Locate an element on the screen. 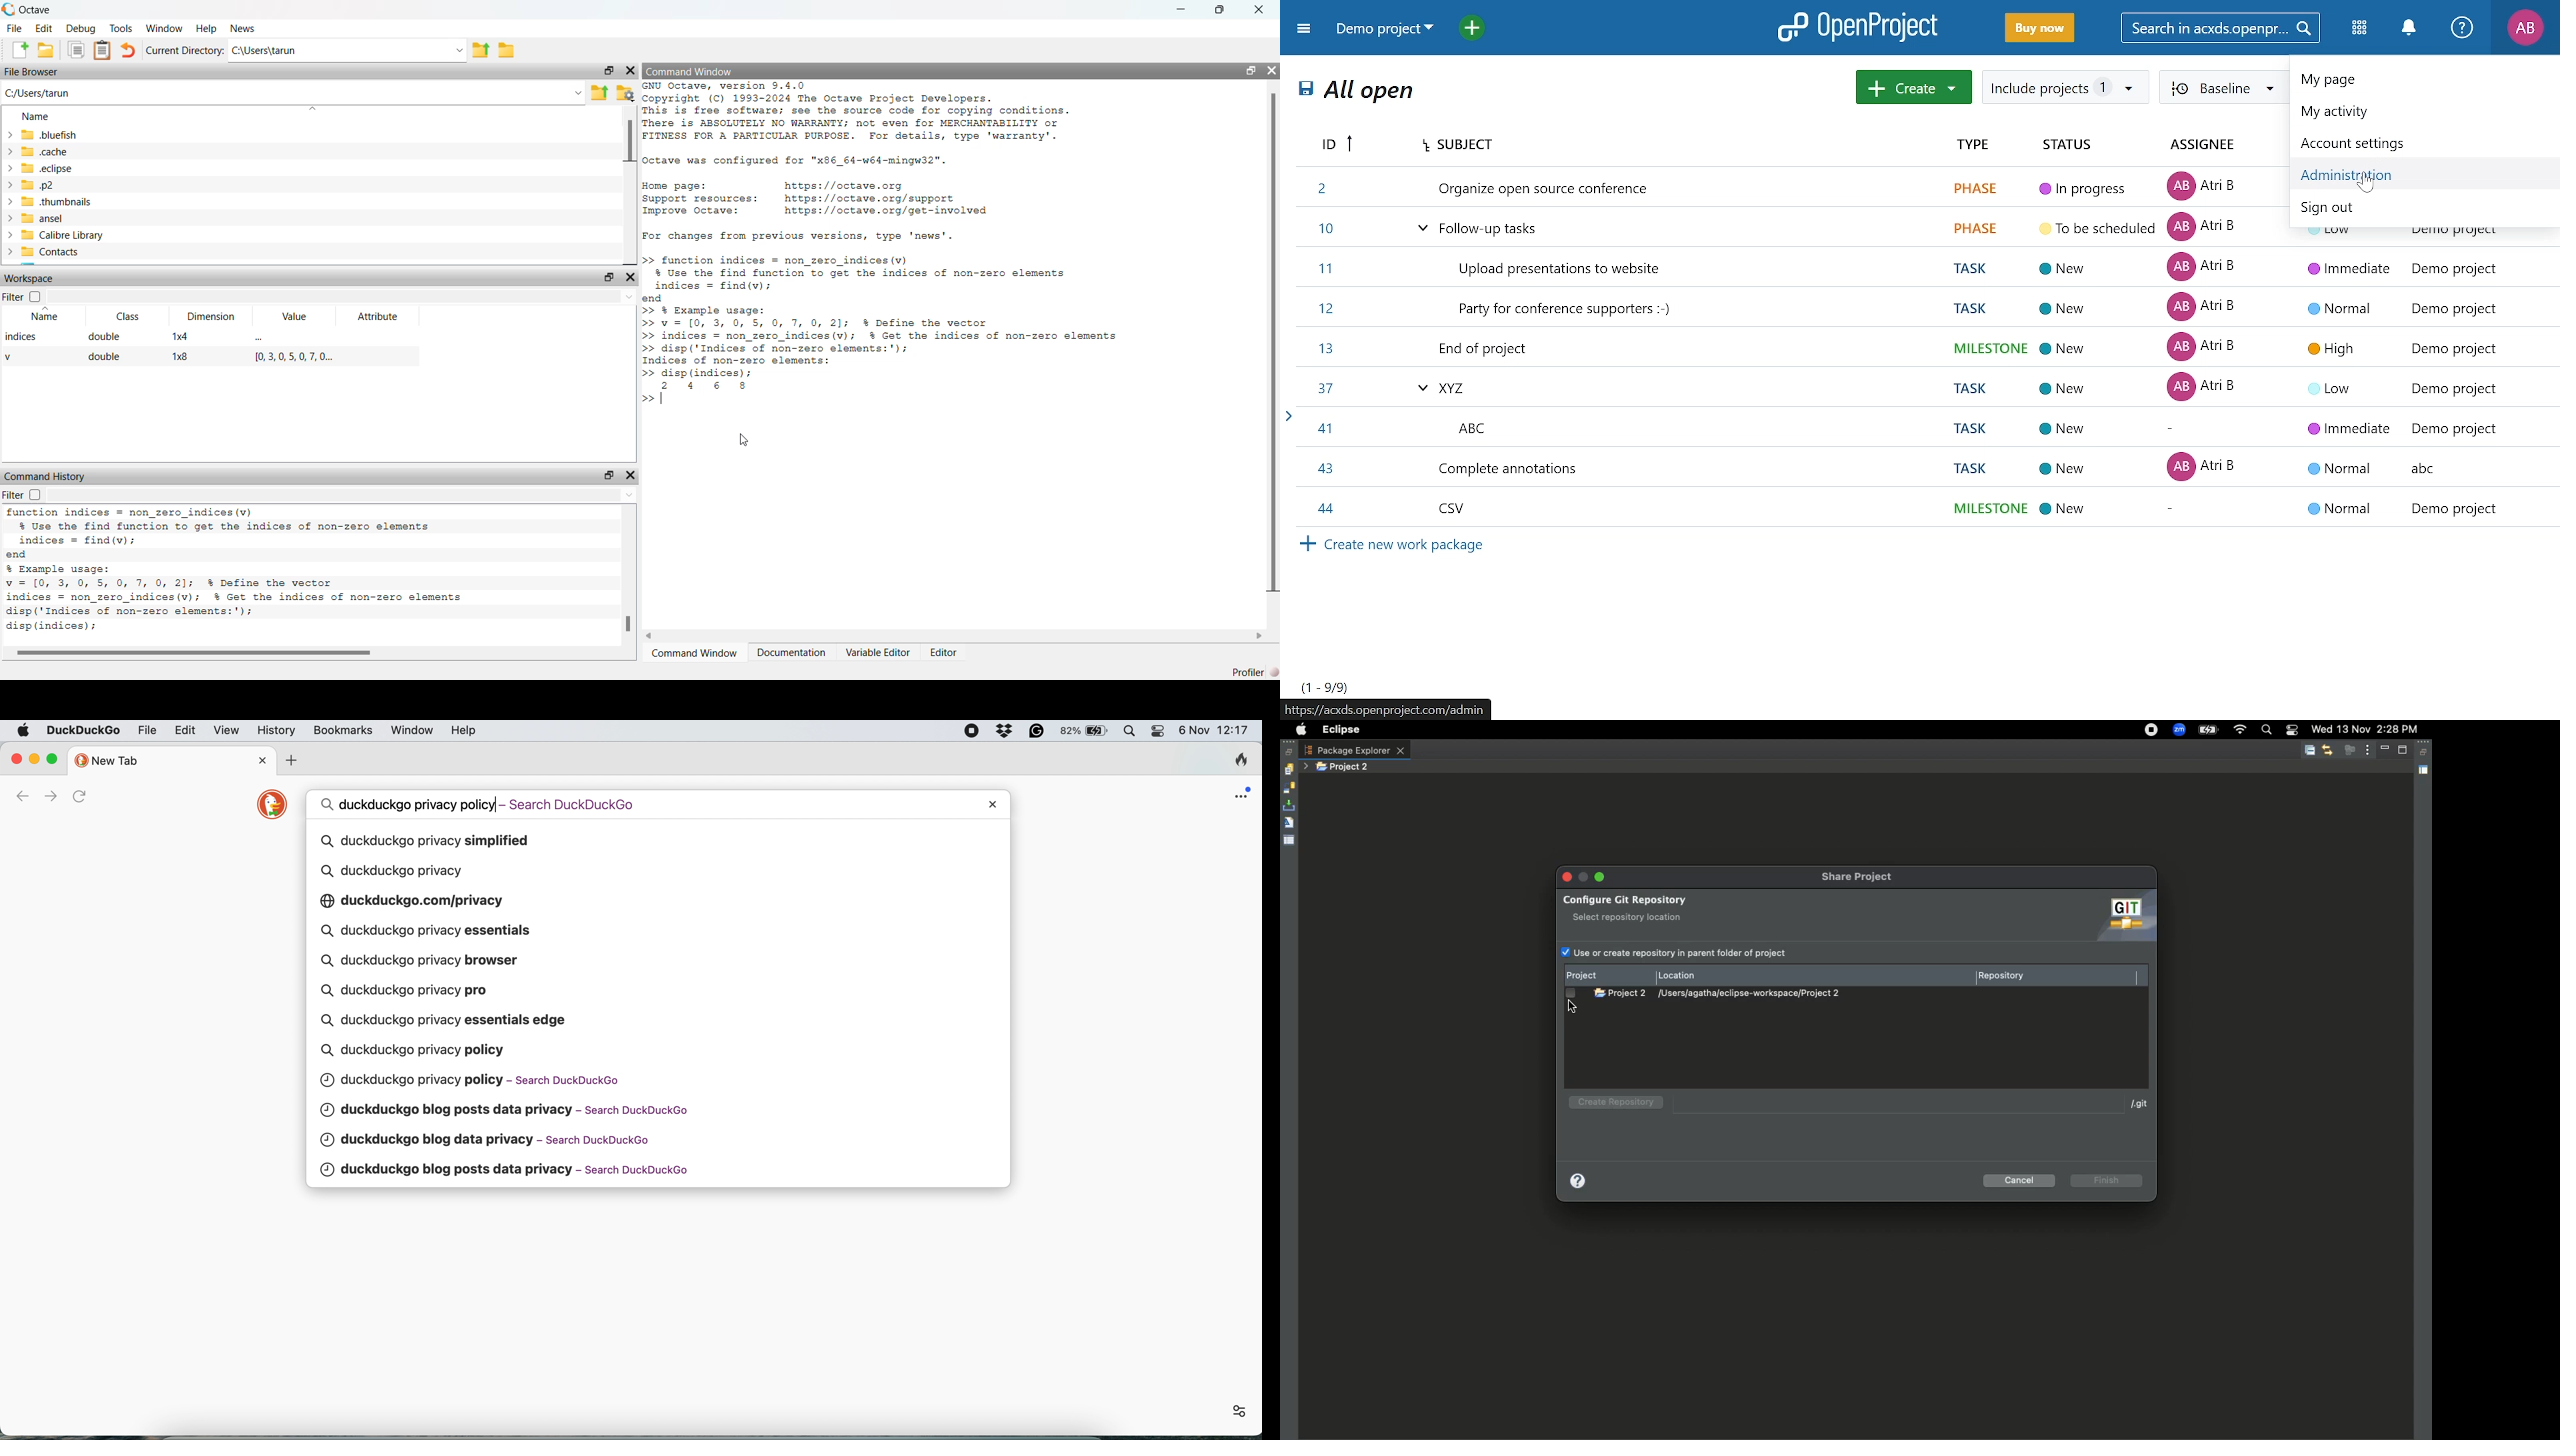  Name is located at coordinates (39, 118).